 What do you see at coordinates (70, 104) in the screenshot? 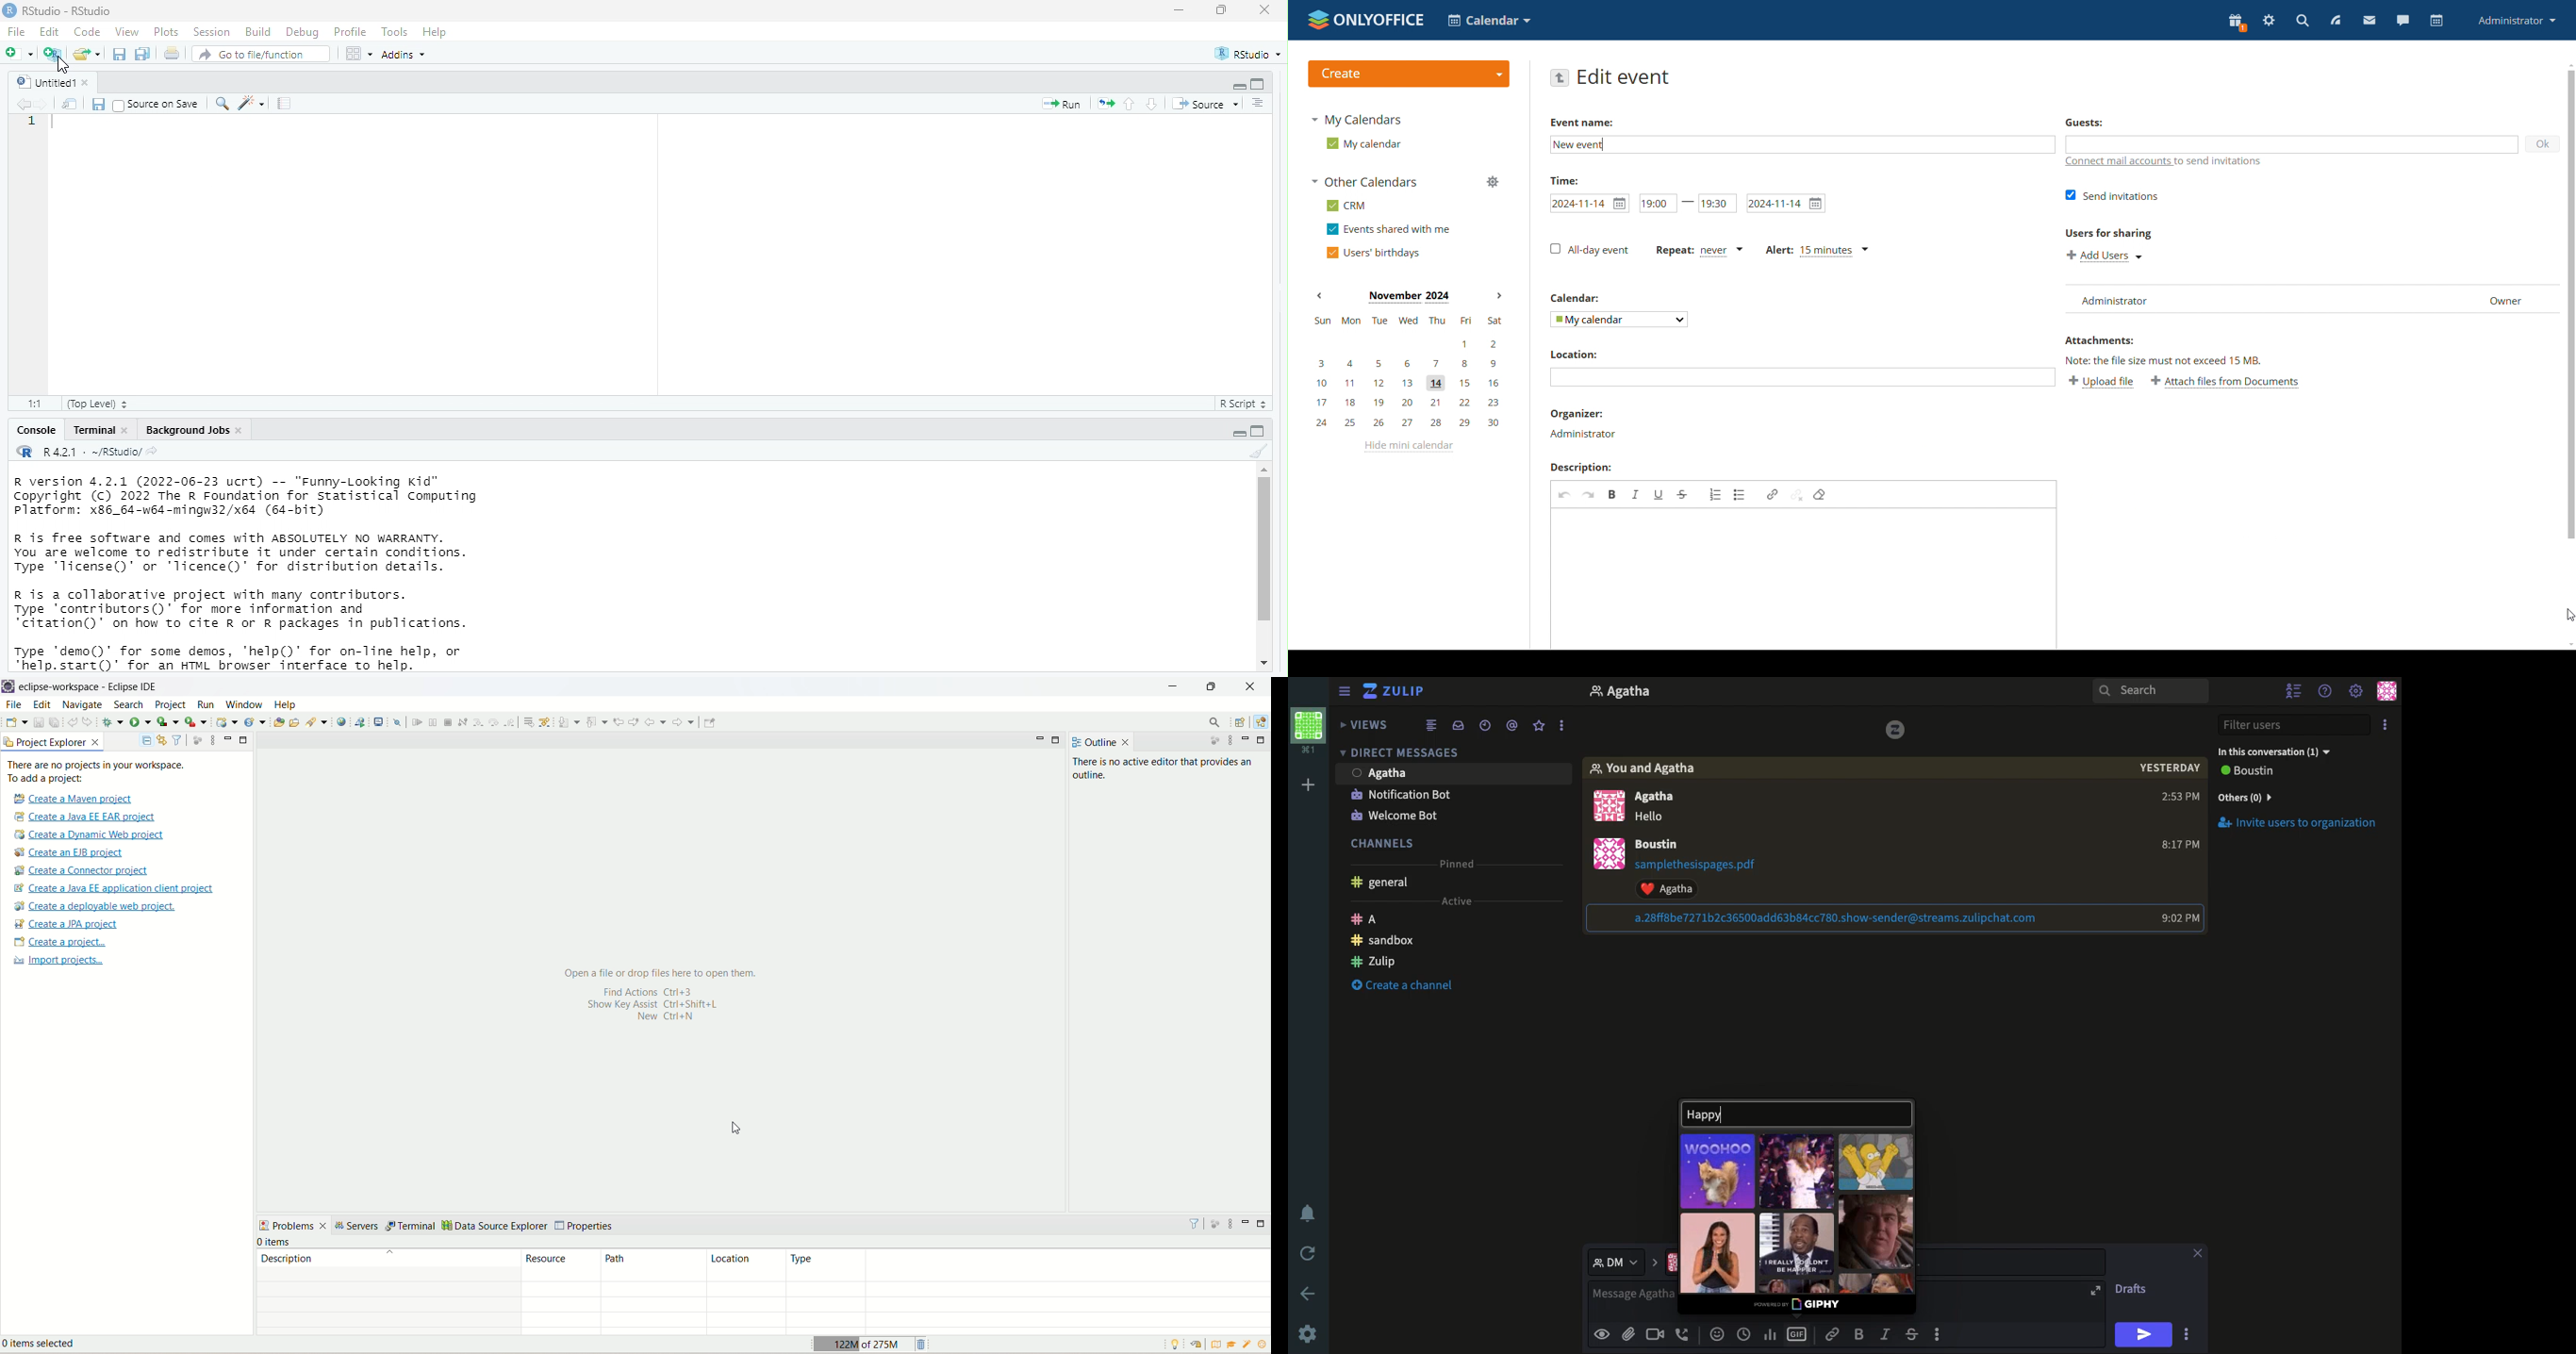
I see `show in new window` at bounding box center [70, 104].